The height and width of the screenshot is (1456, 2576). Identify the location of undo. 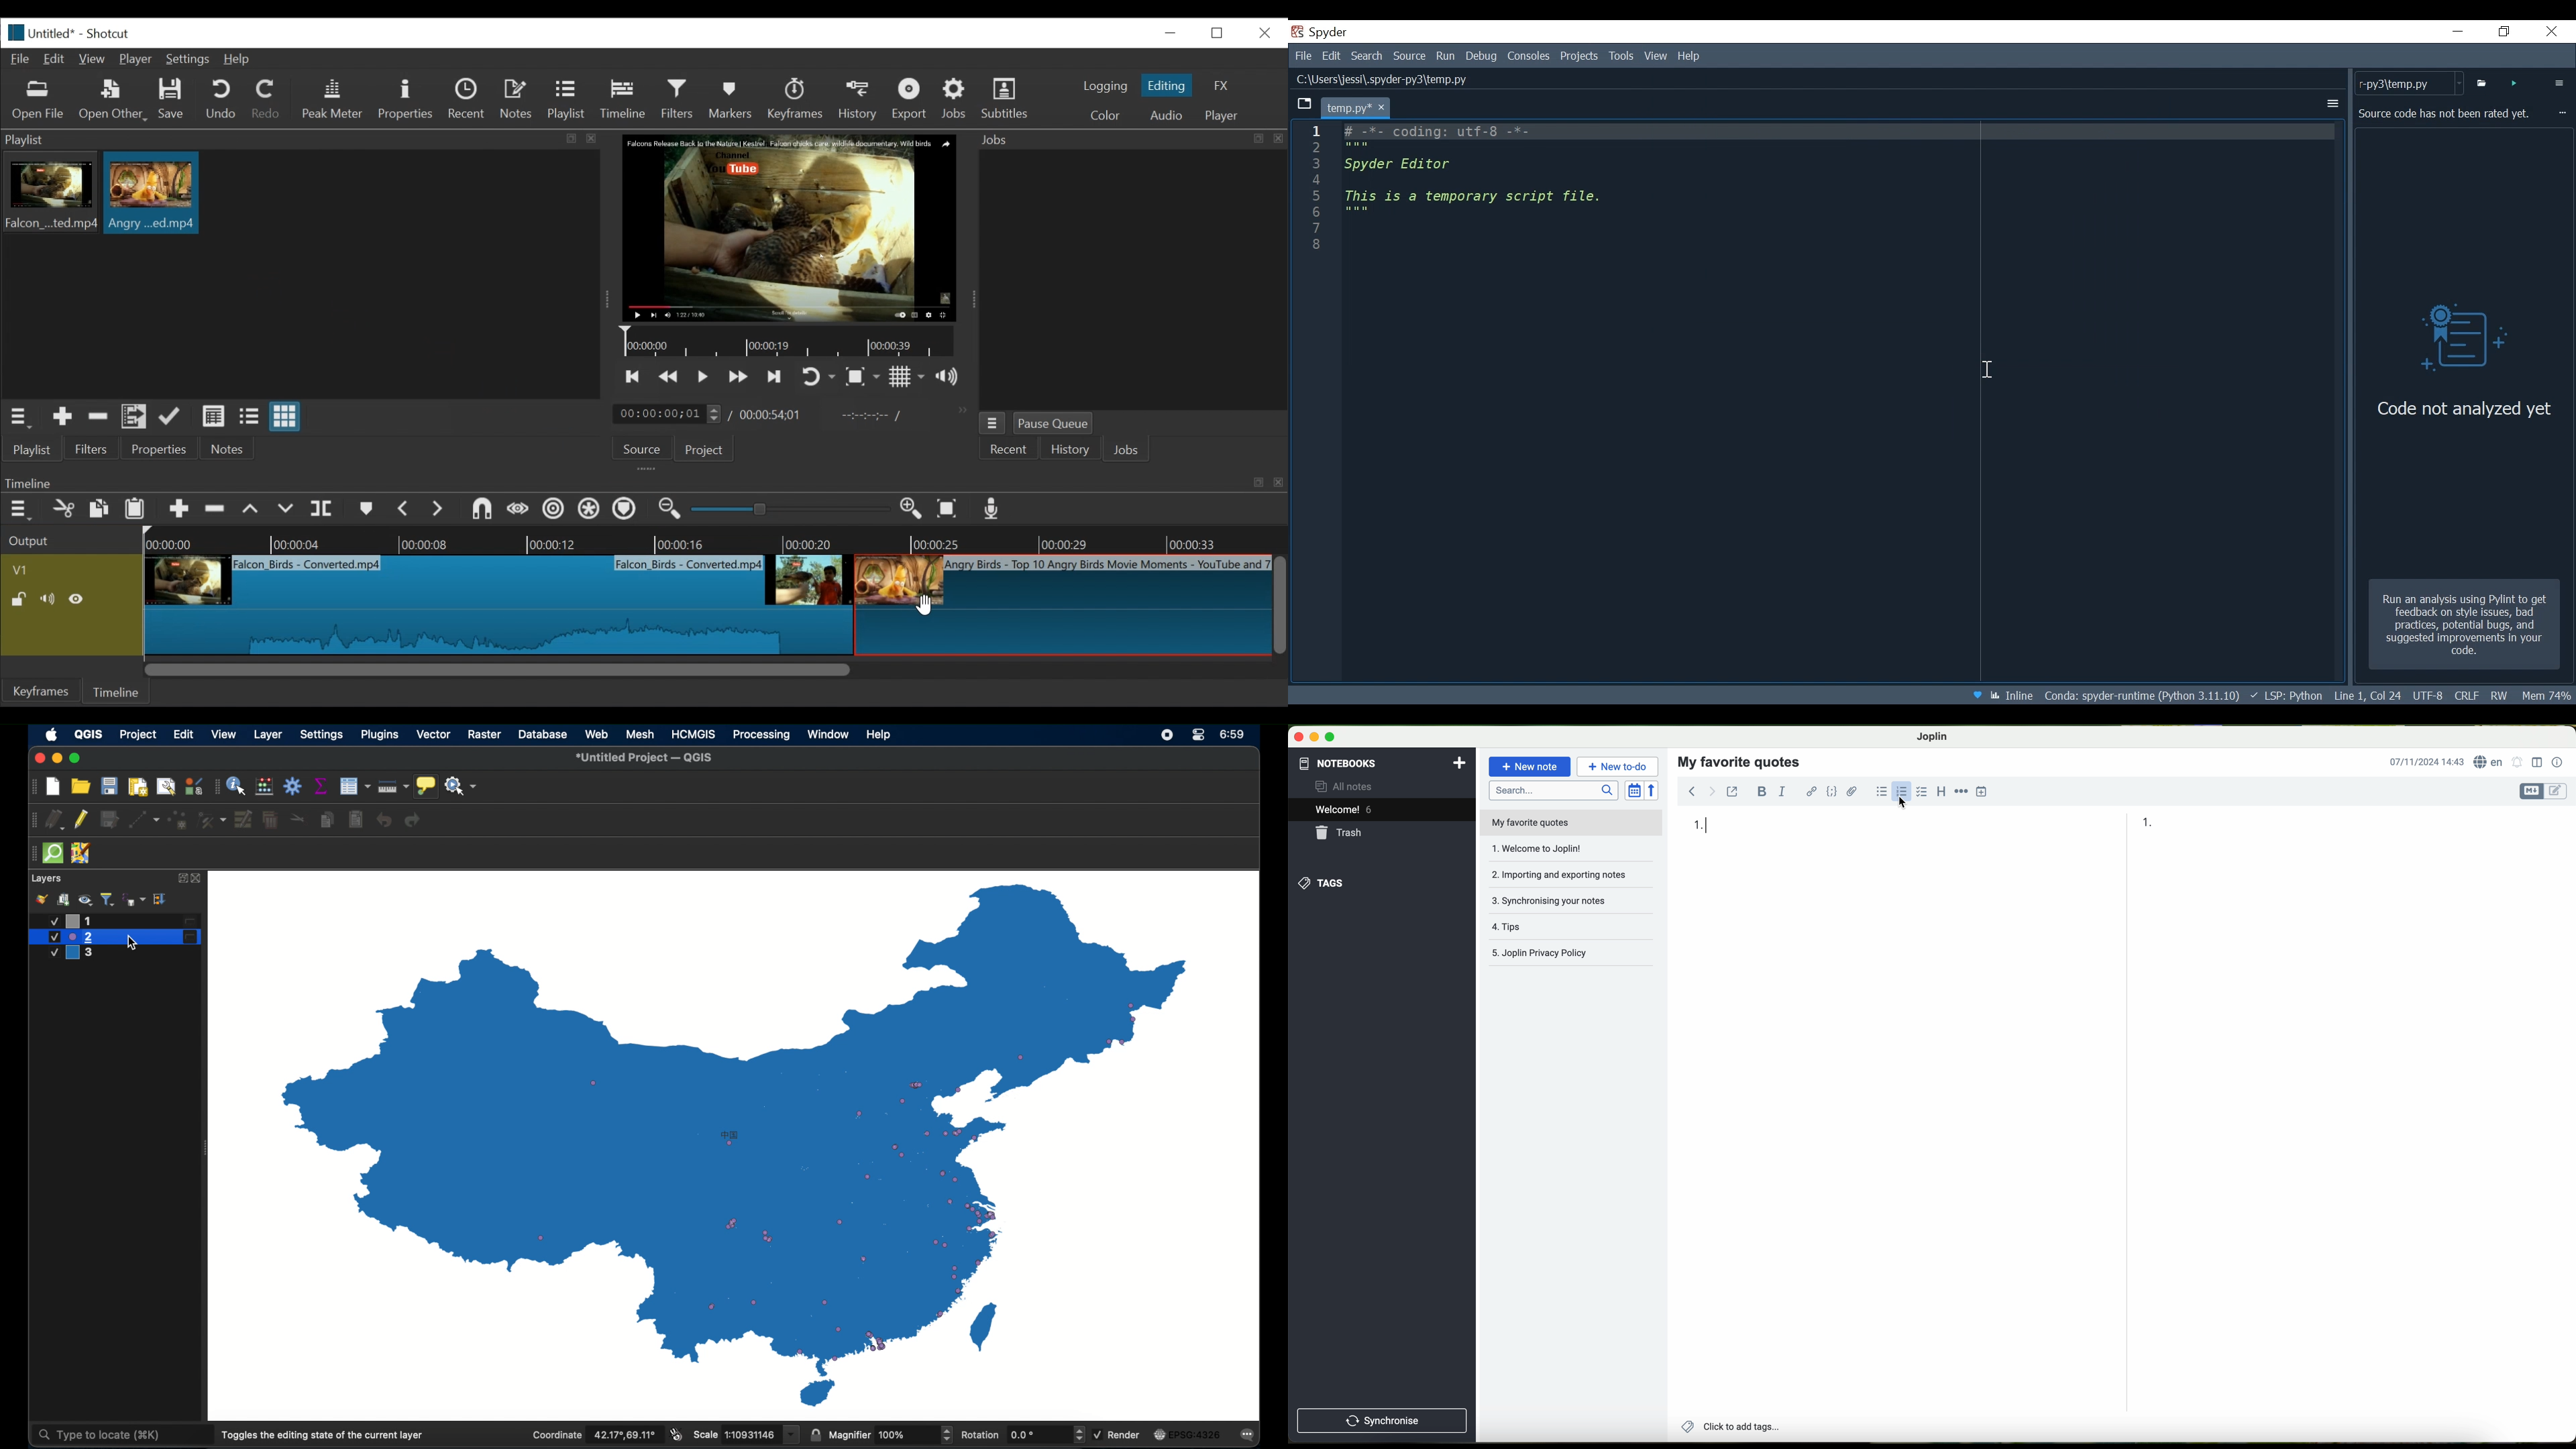
(383, 820).